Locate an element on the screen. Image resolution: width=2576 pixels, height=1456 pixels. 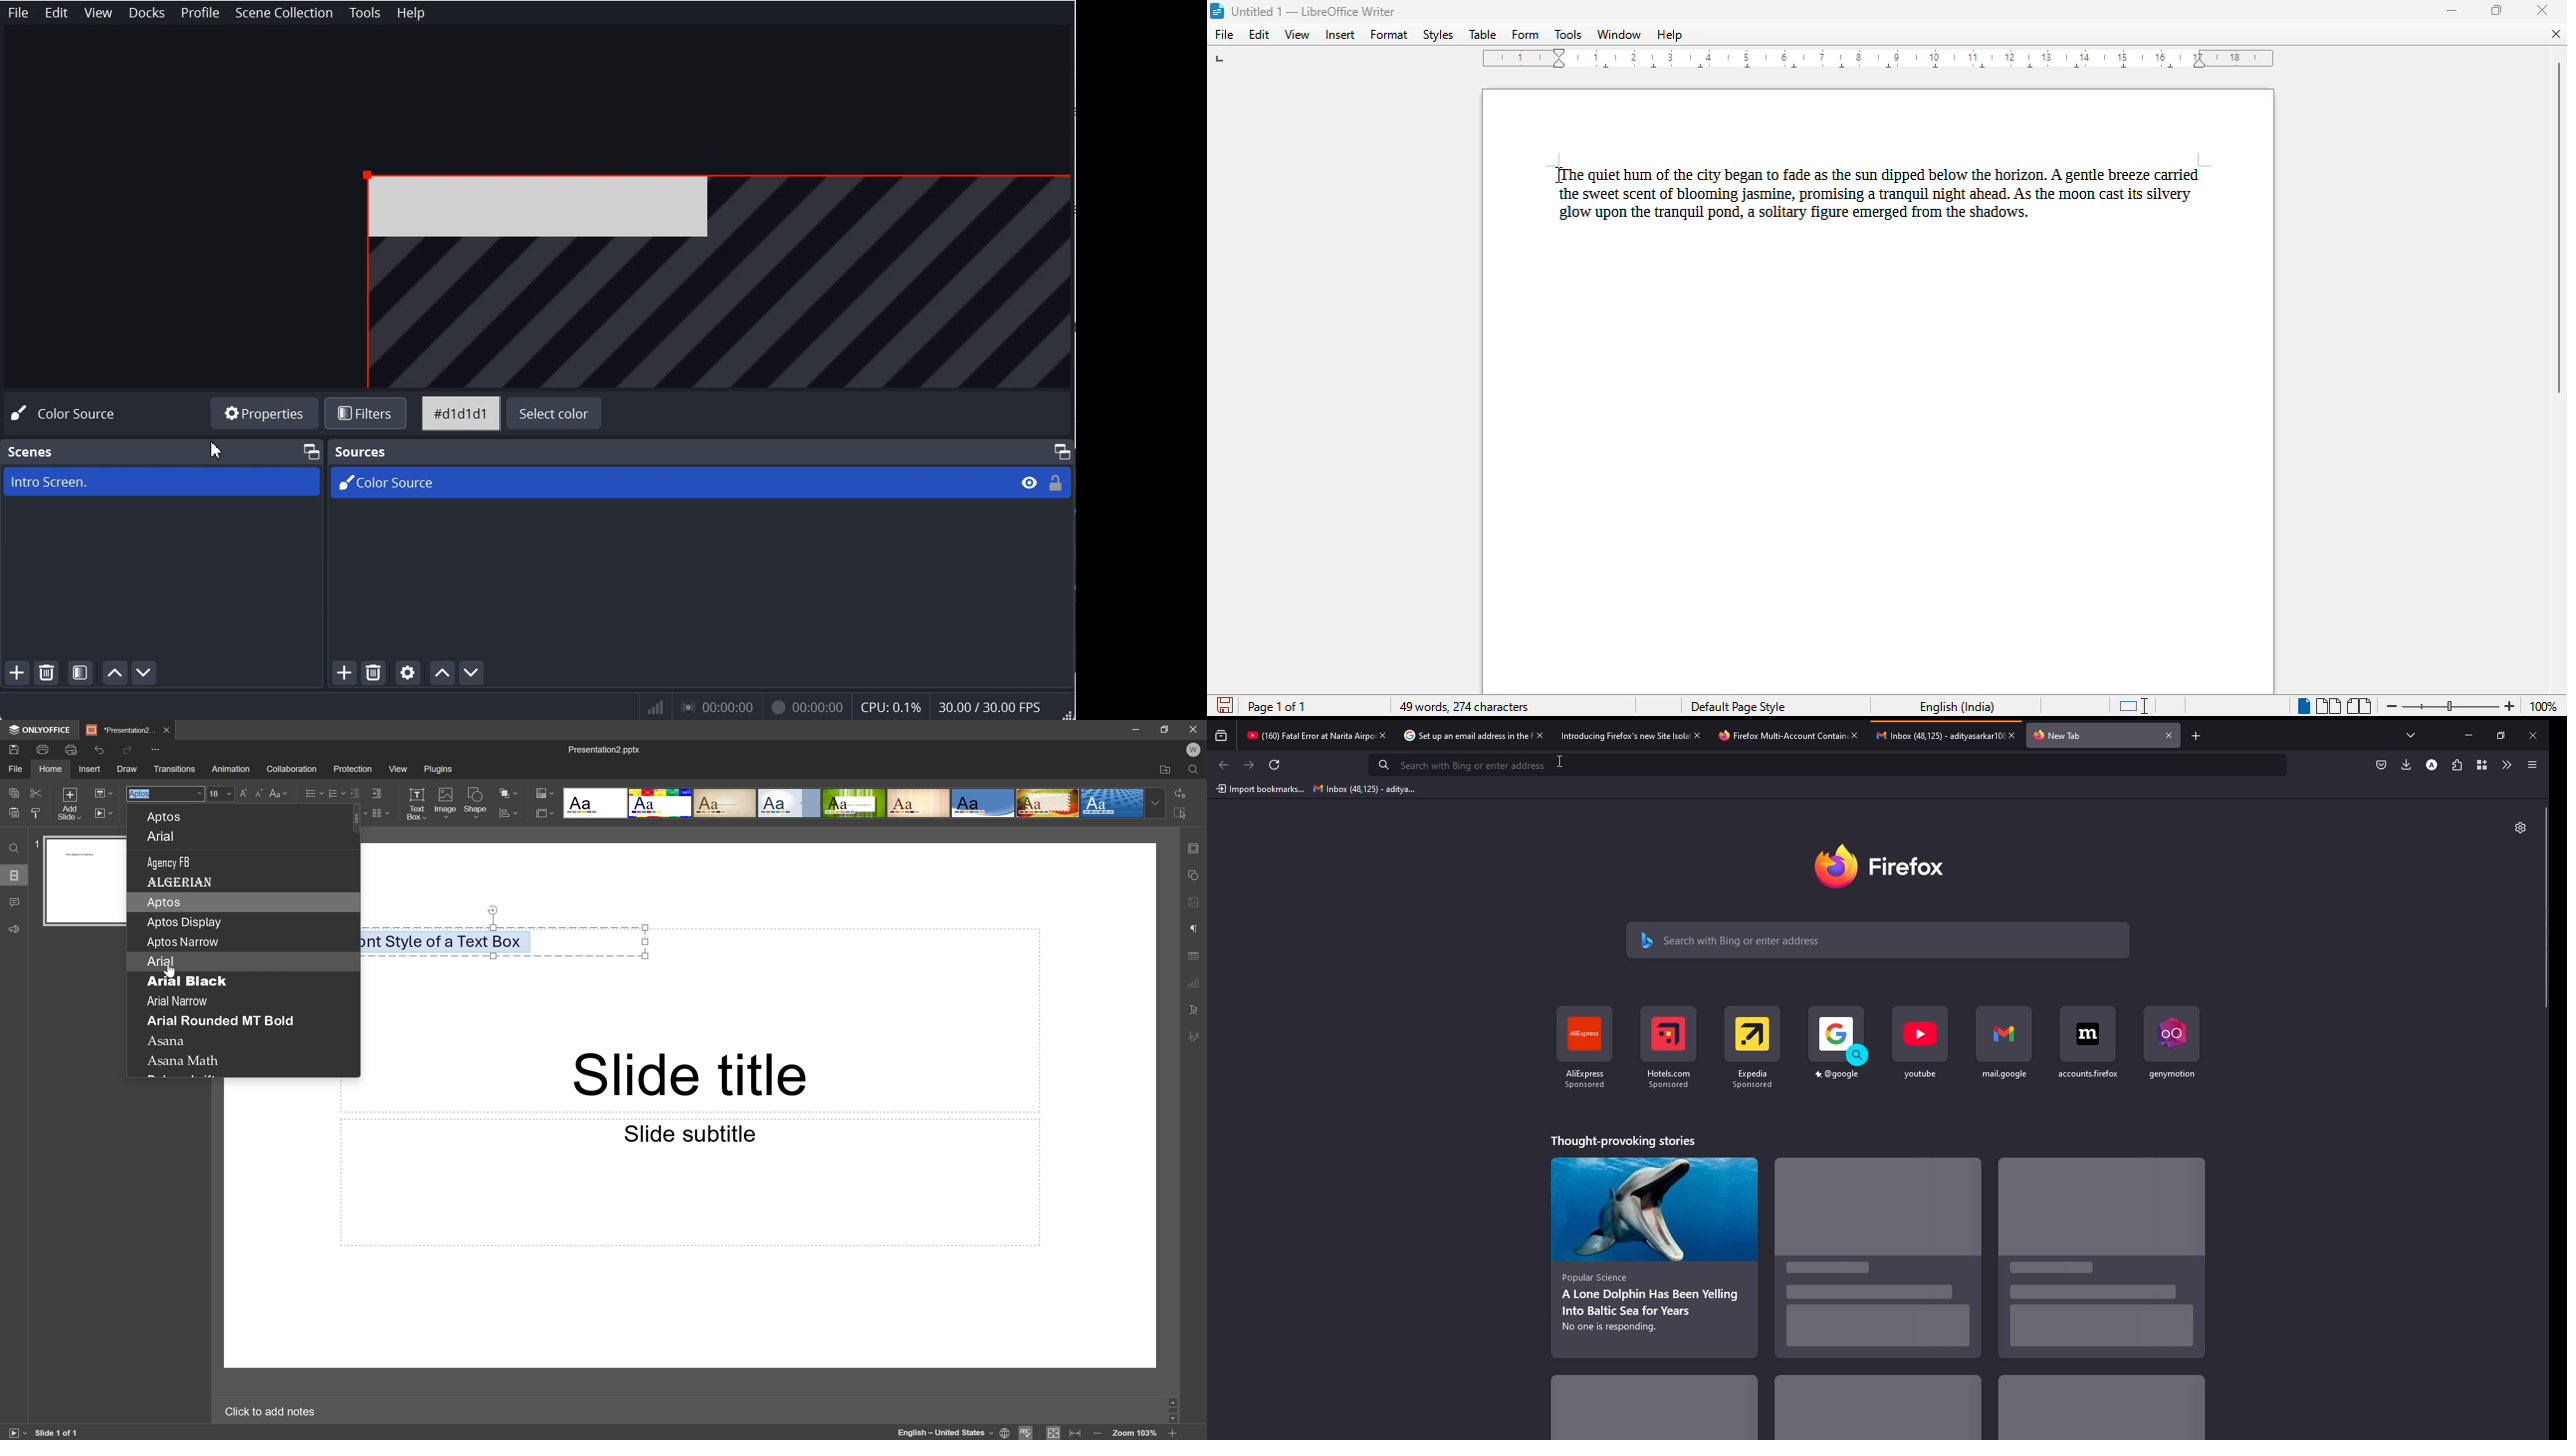
Comments is located at coordinates (16, 901).